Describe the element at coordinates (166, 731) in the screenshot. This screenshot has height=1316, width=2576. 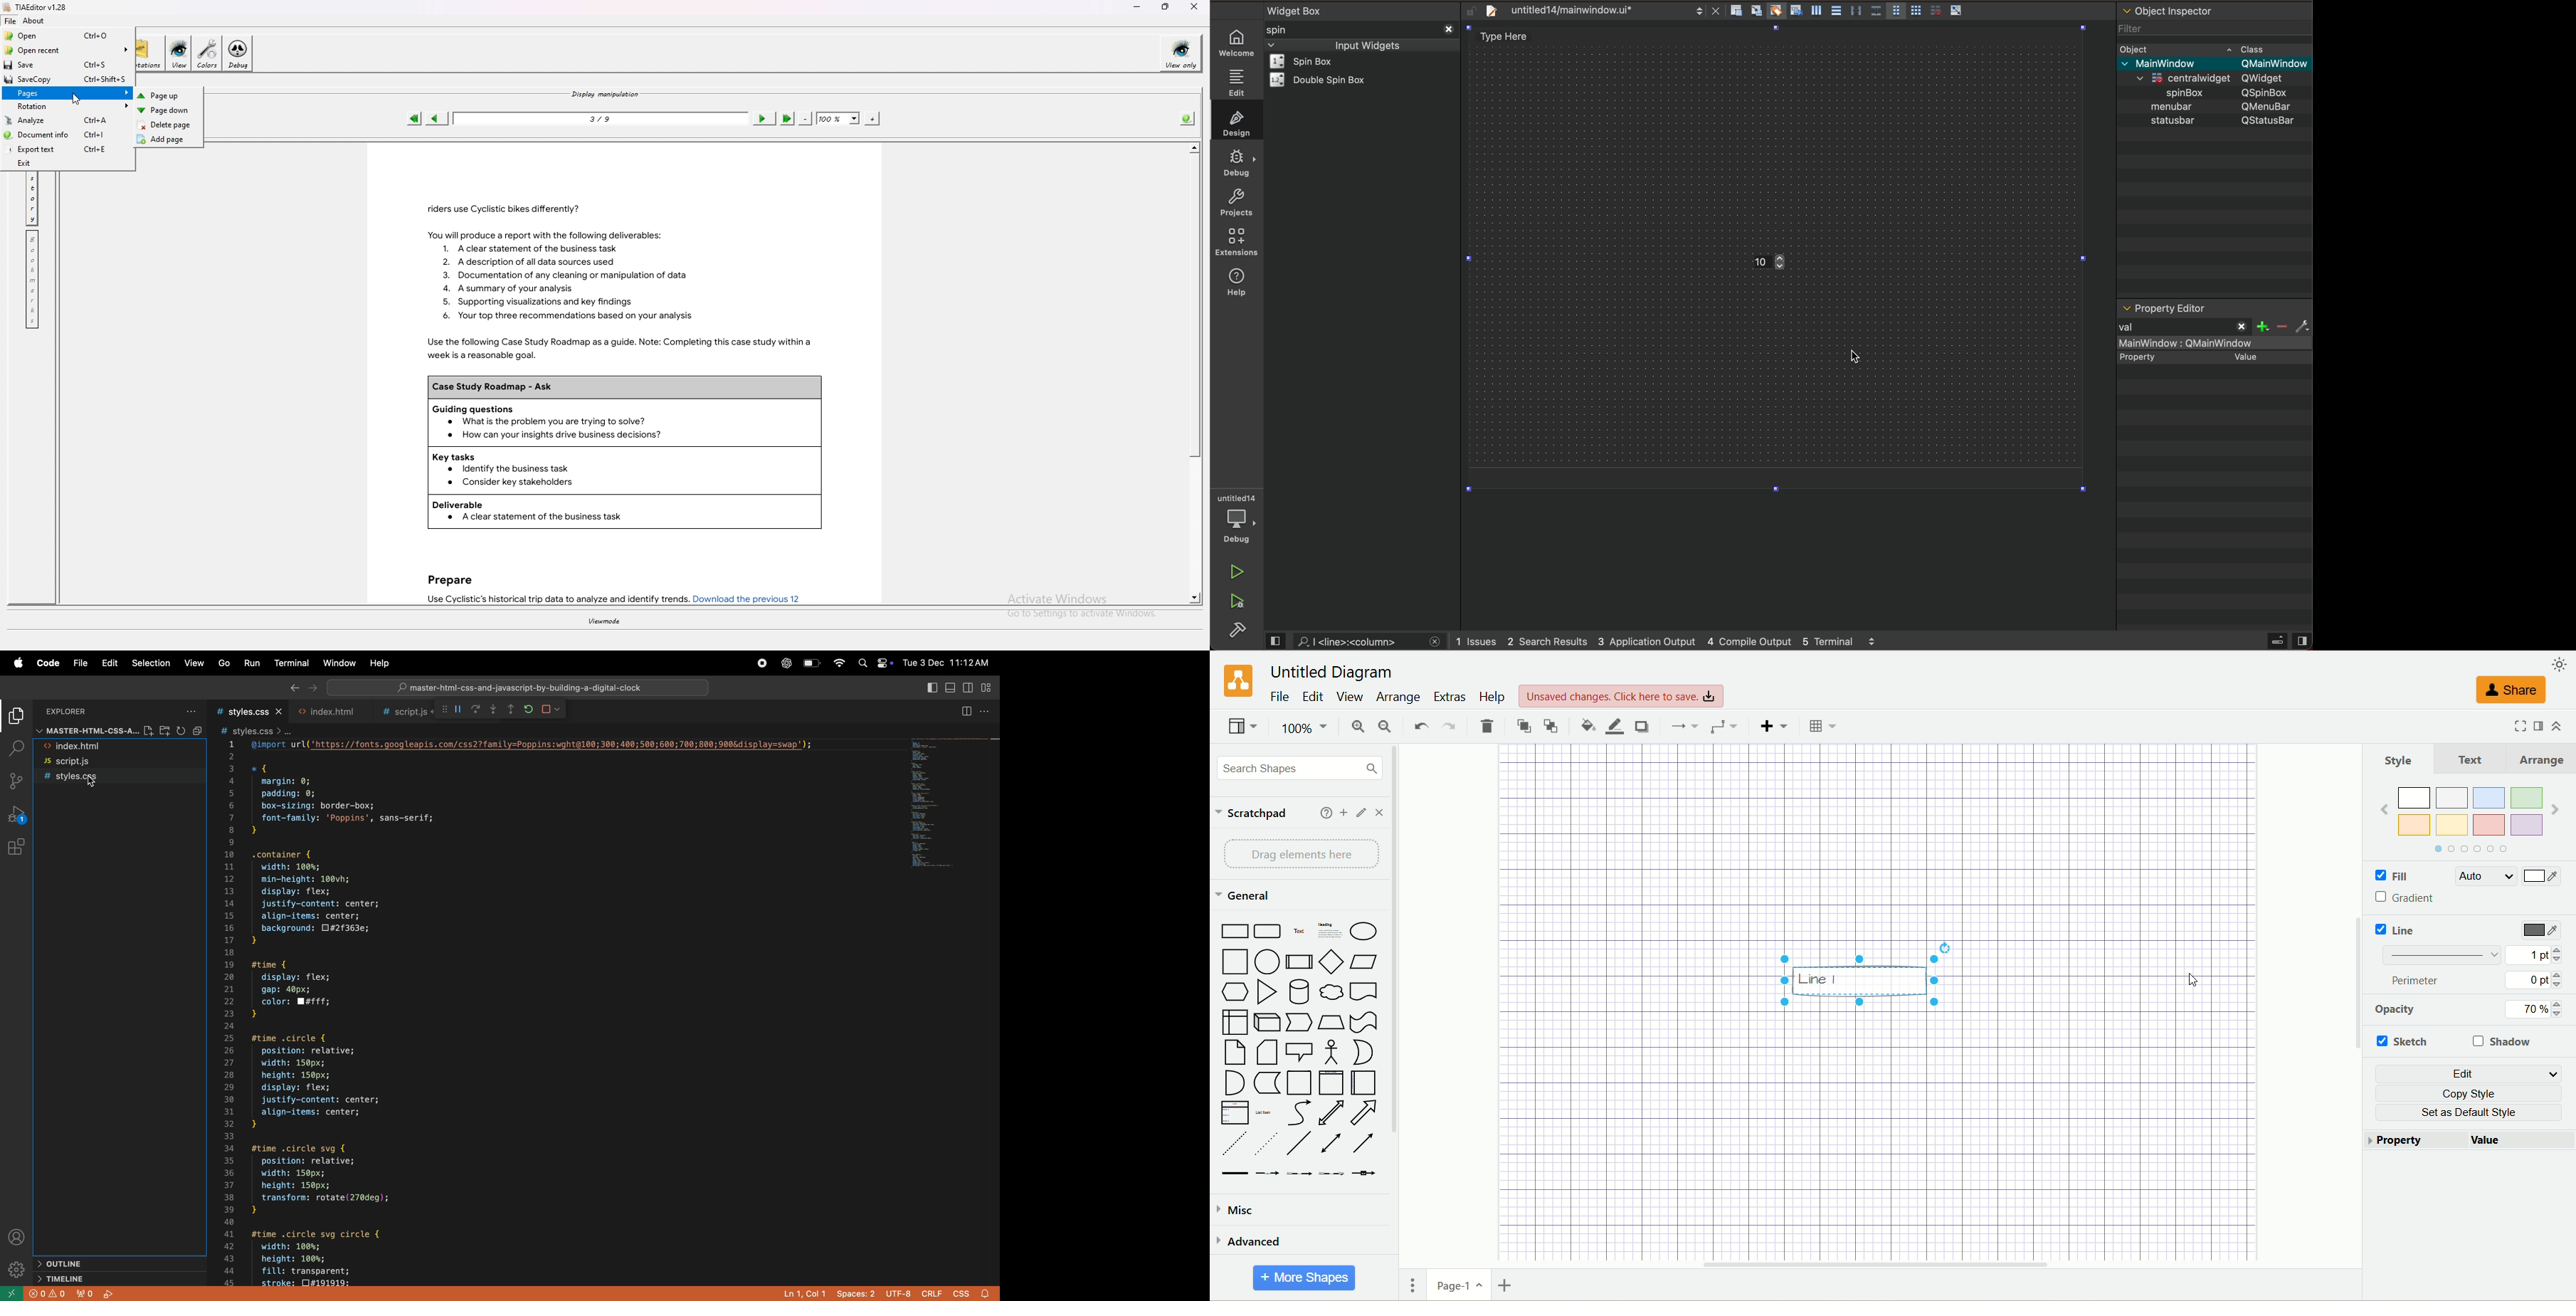
I see `new folder` at that location.